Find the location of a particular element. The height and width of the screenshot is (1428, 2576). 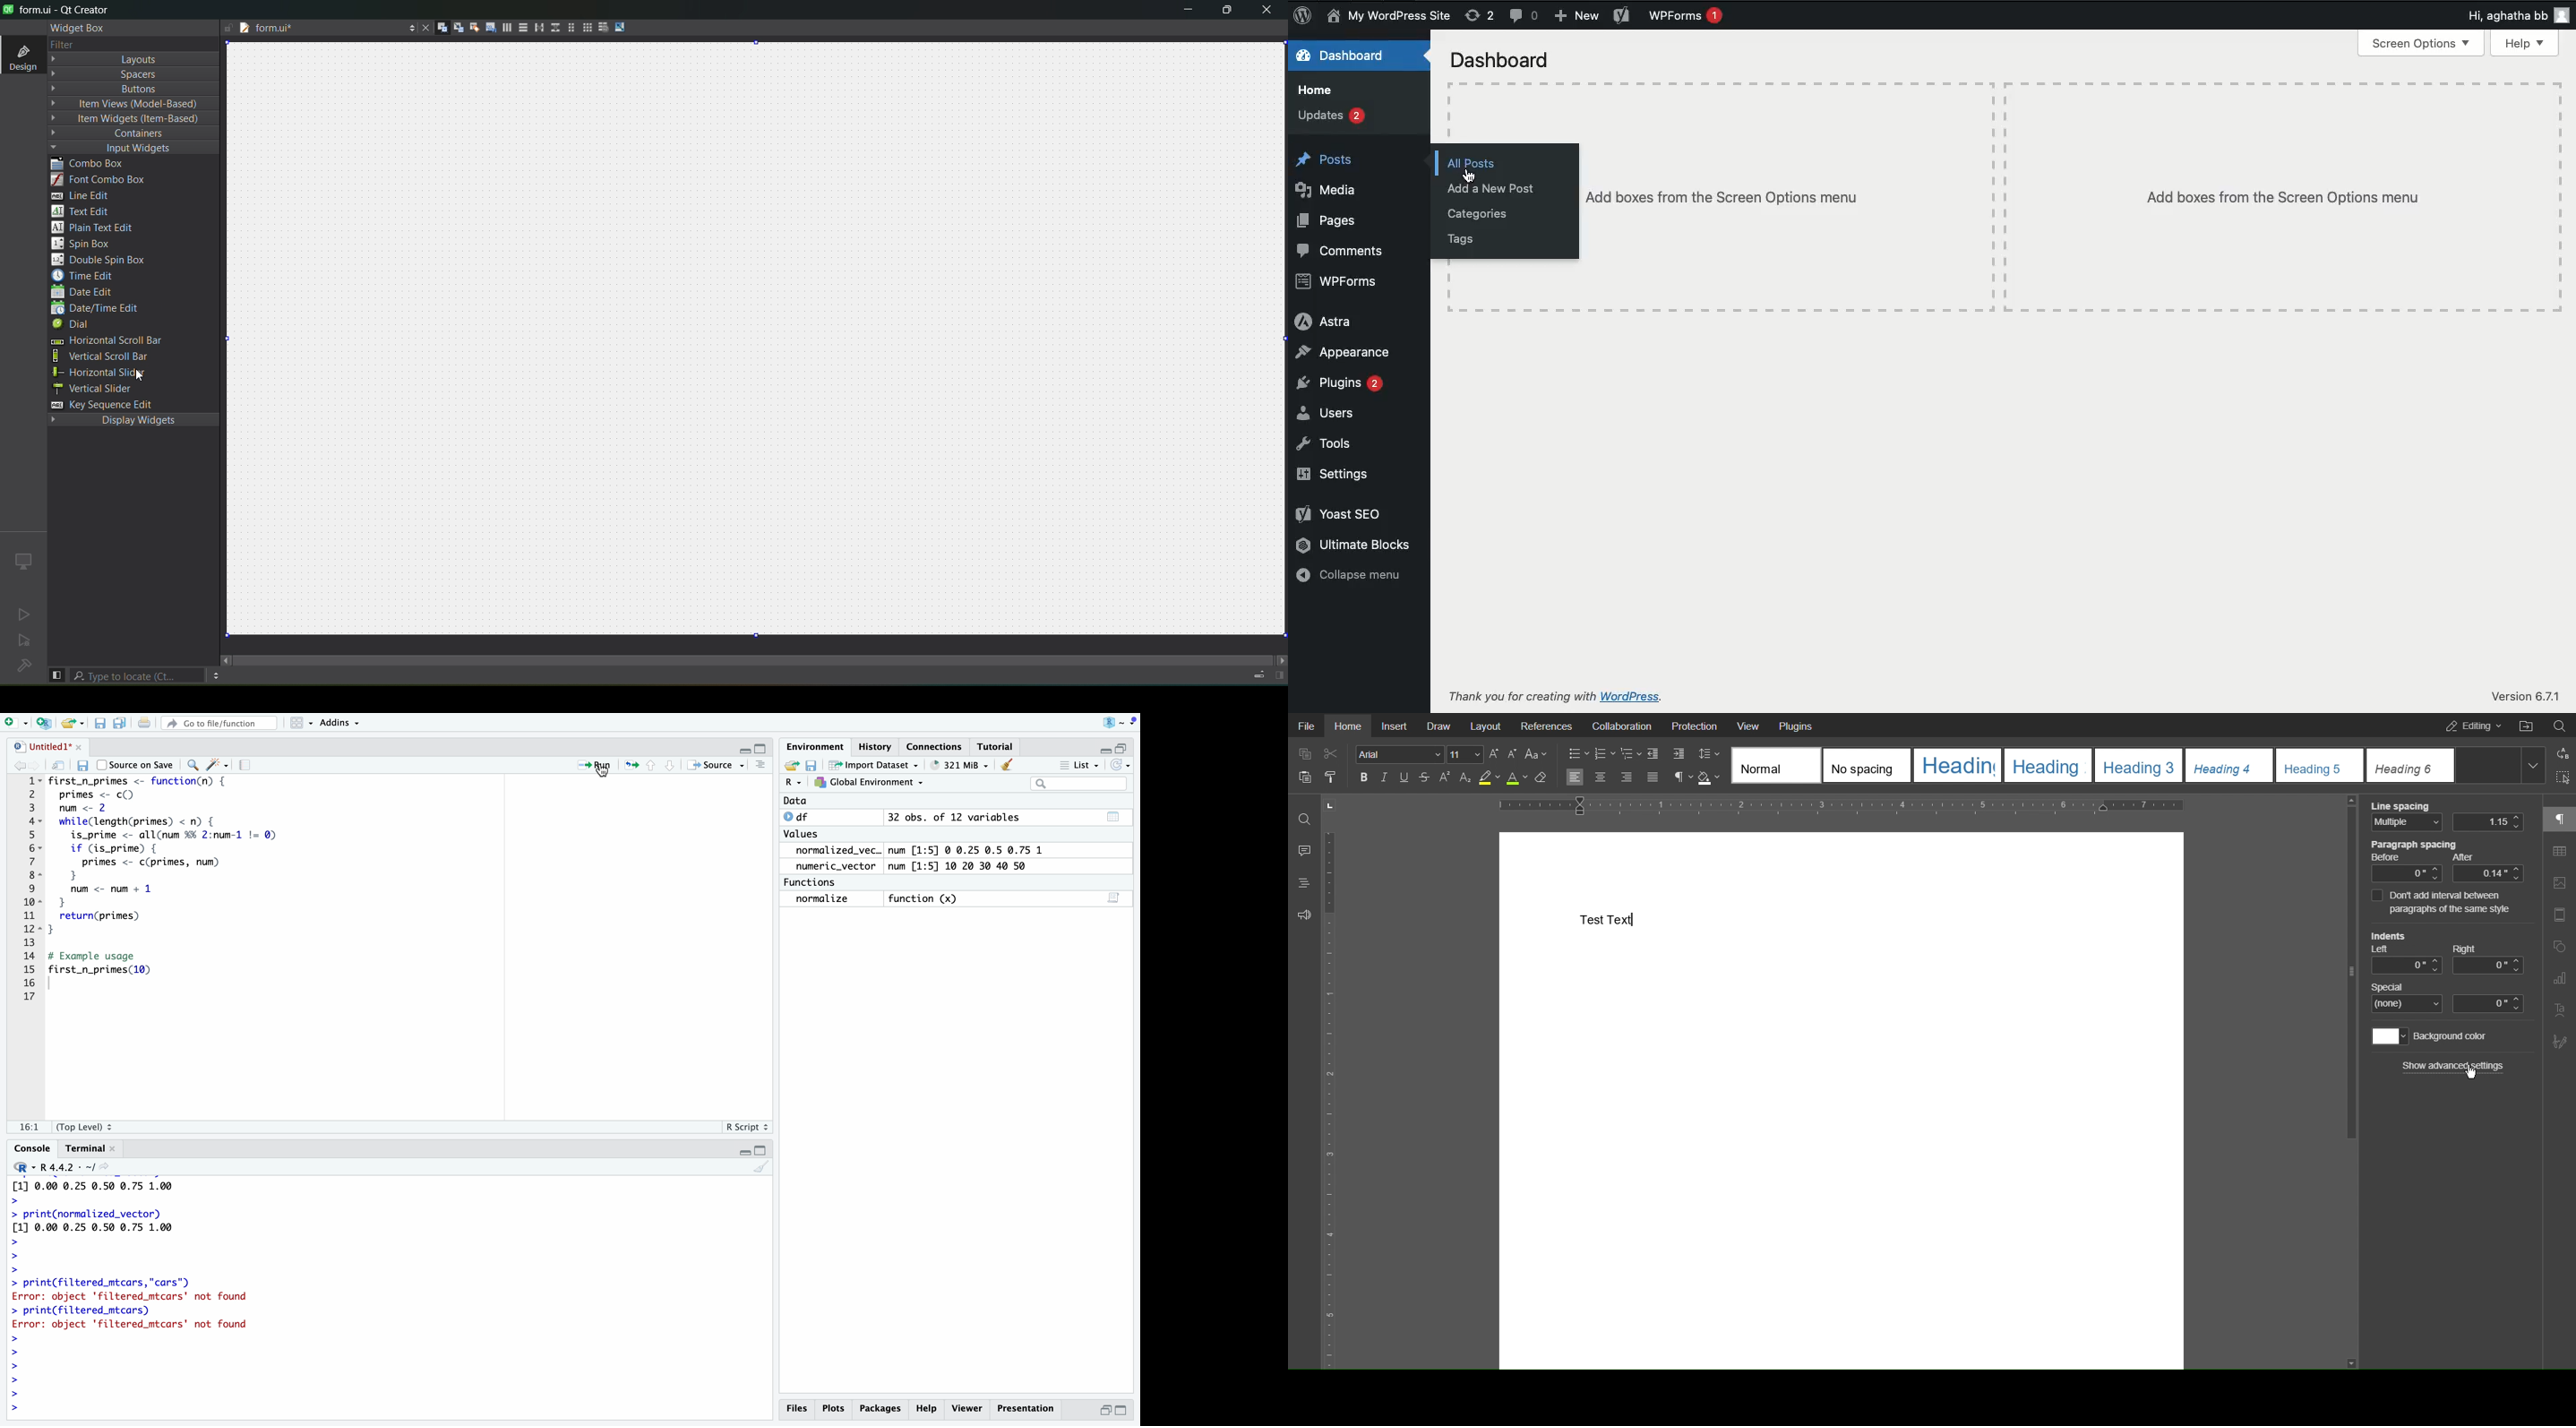

Draw is located at coordinates (1440, 725).